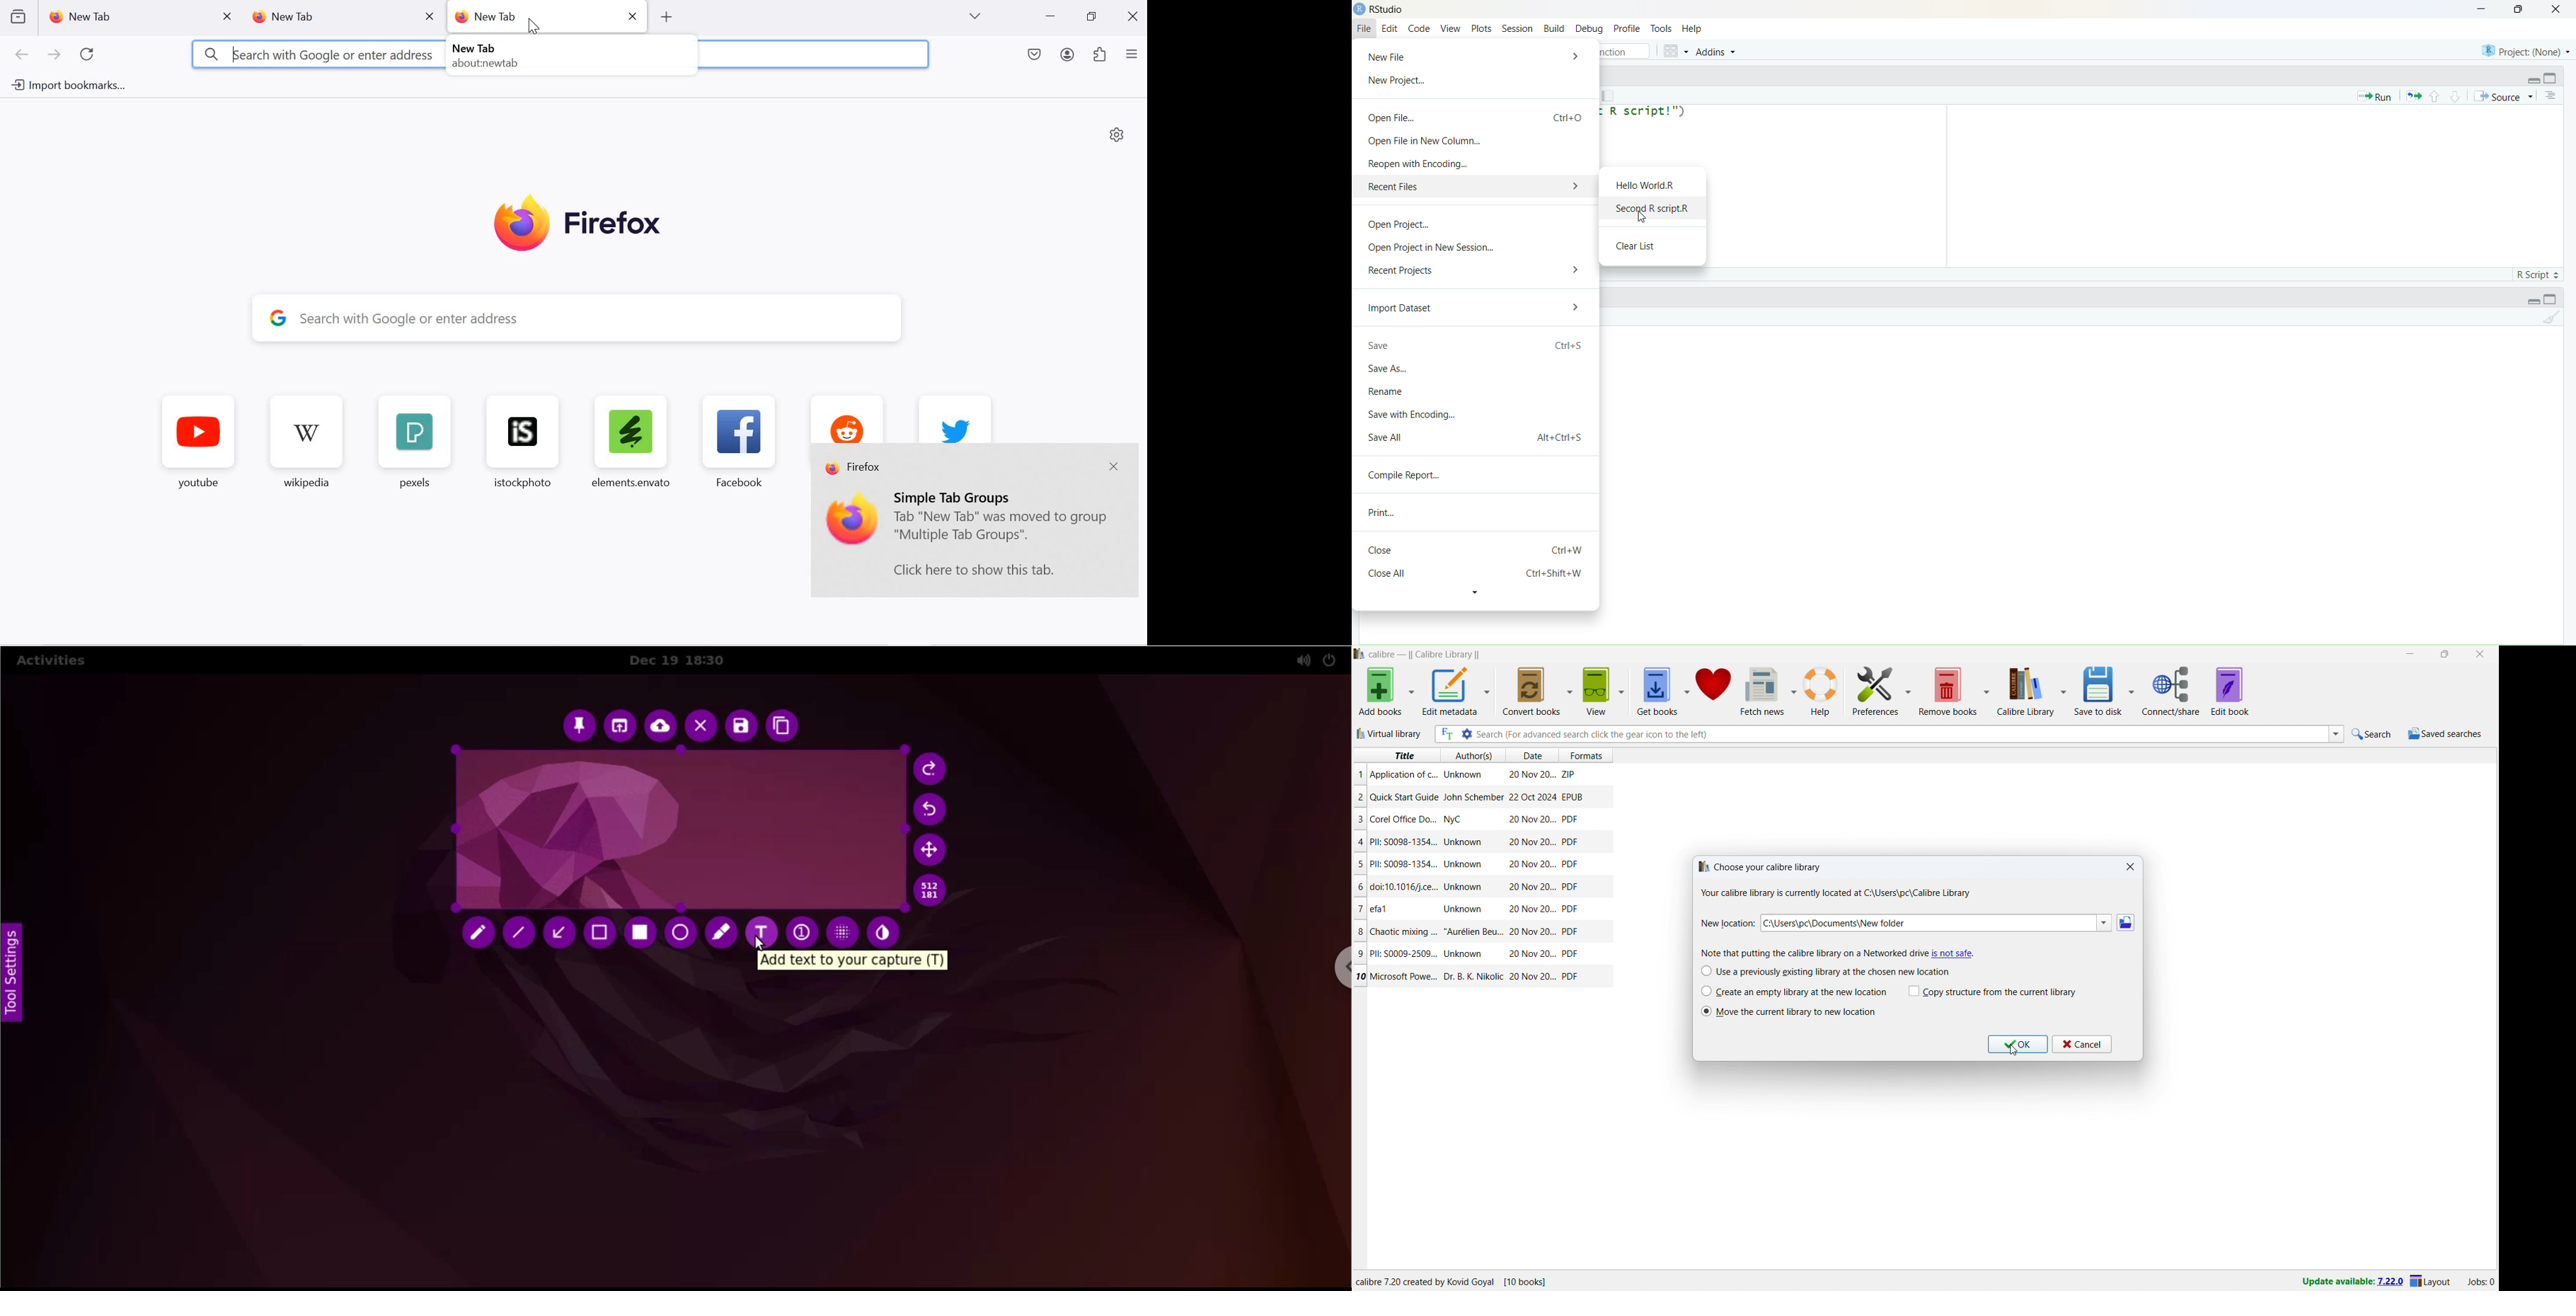  What do you see at coordinates (1399, 81) in the screenshot?
I see `New Project...` at bounding box center [1399, 81].